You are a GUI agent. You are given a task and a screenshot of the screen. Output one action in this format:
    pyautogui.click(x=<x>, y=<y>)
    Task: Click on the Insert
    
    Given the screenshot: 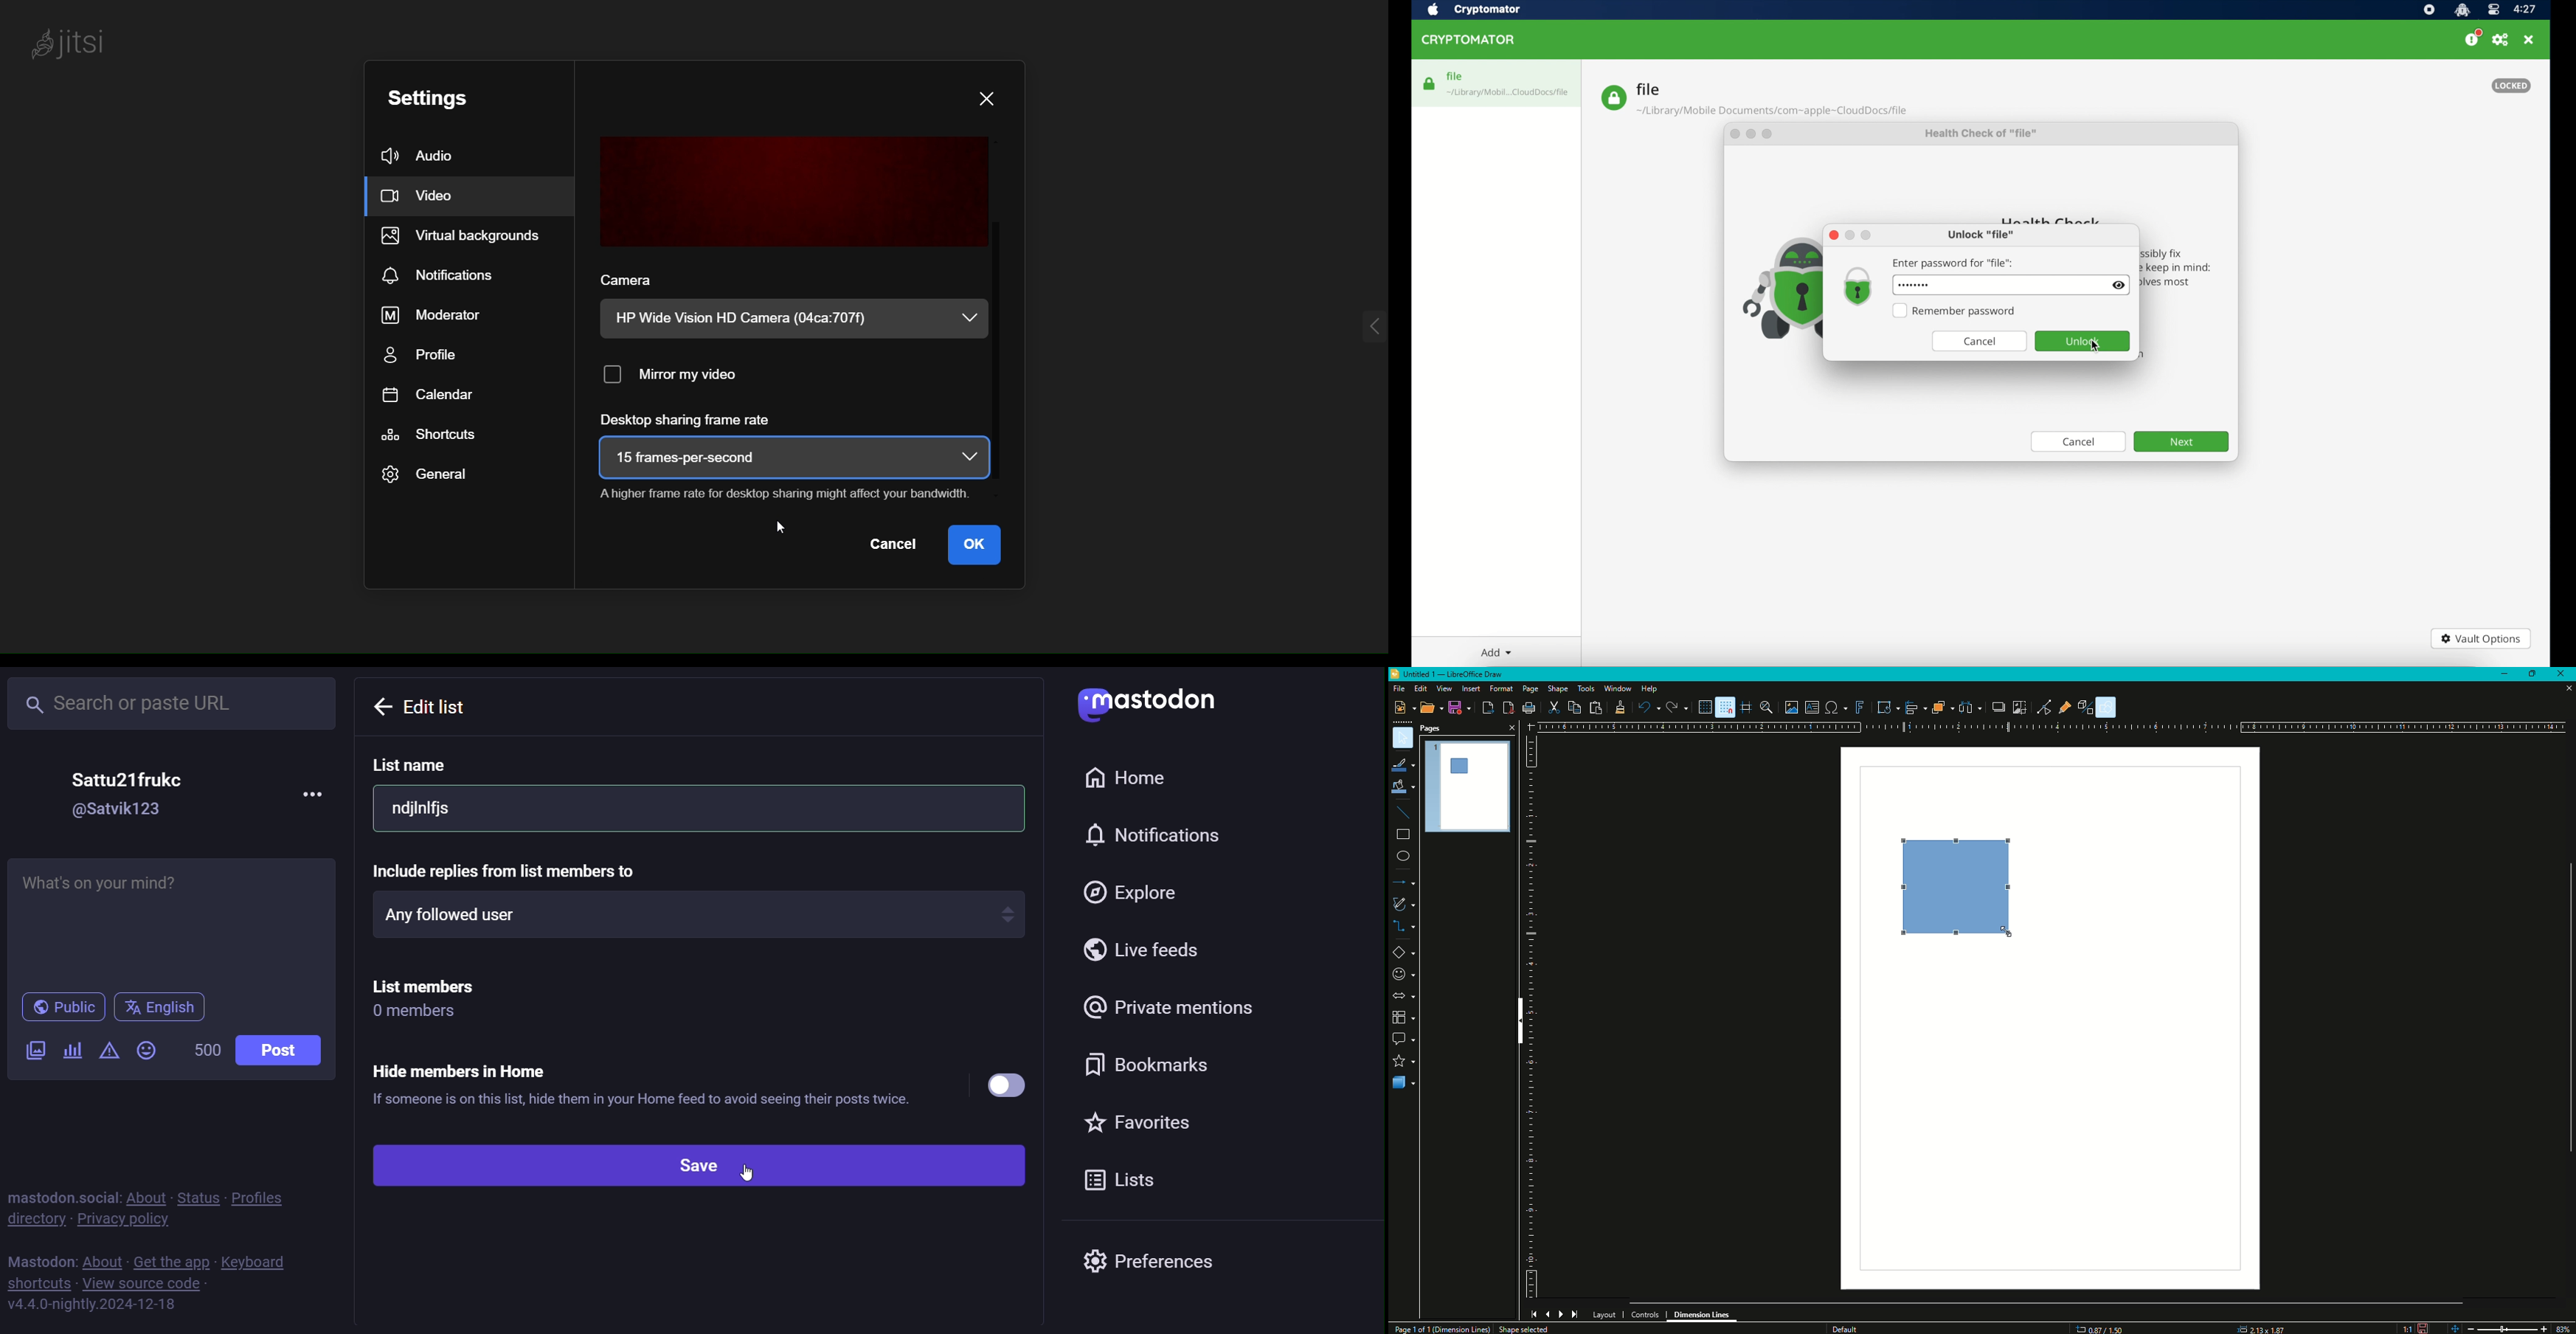 What is the action you would take?
    pyautogui.click(x=1470, y=689)
    